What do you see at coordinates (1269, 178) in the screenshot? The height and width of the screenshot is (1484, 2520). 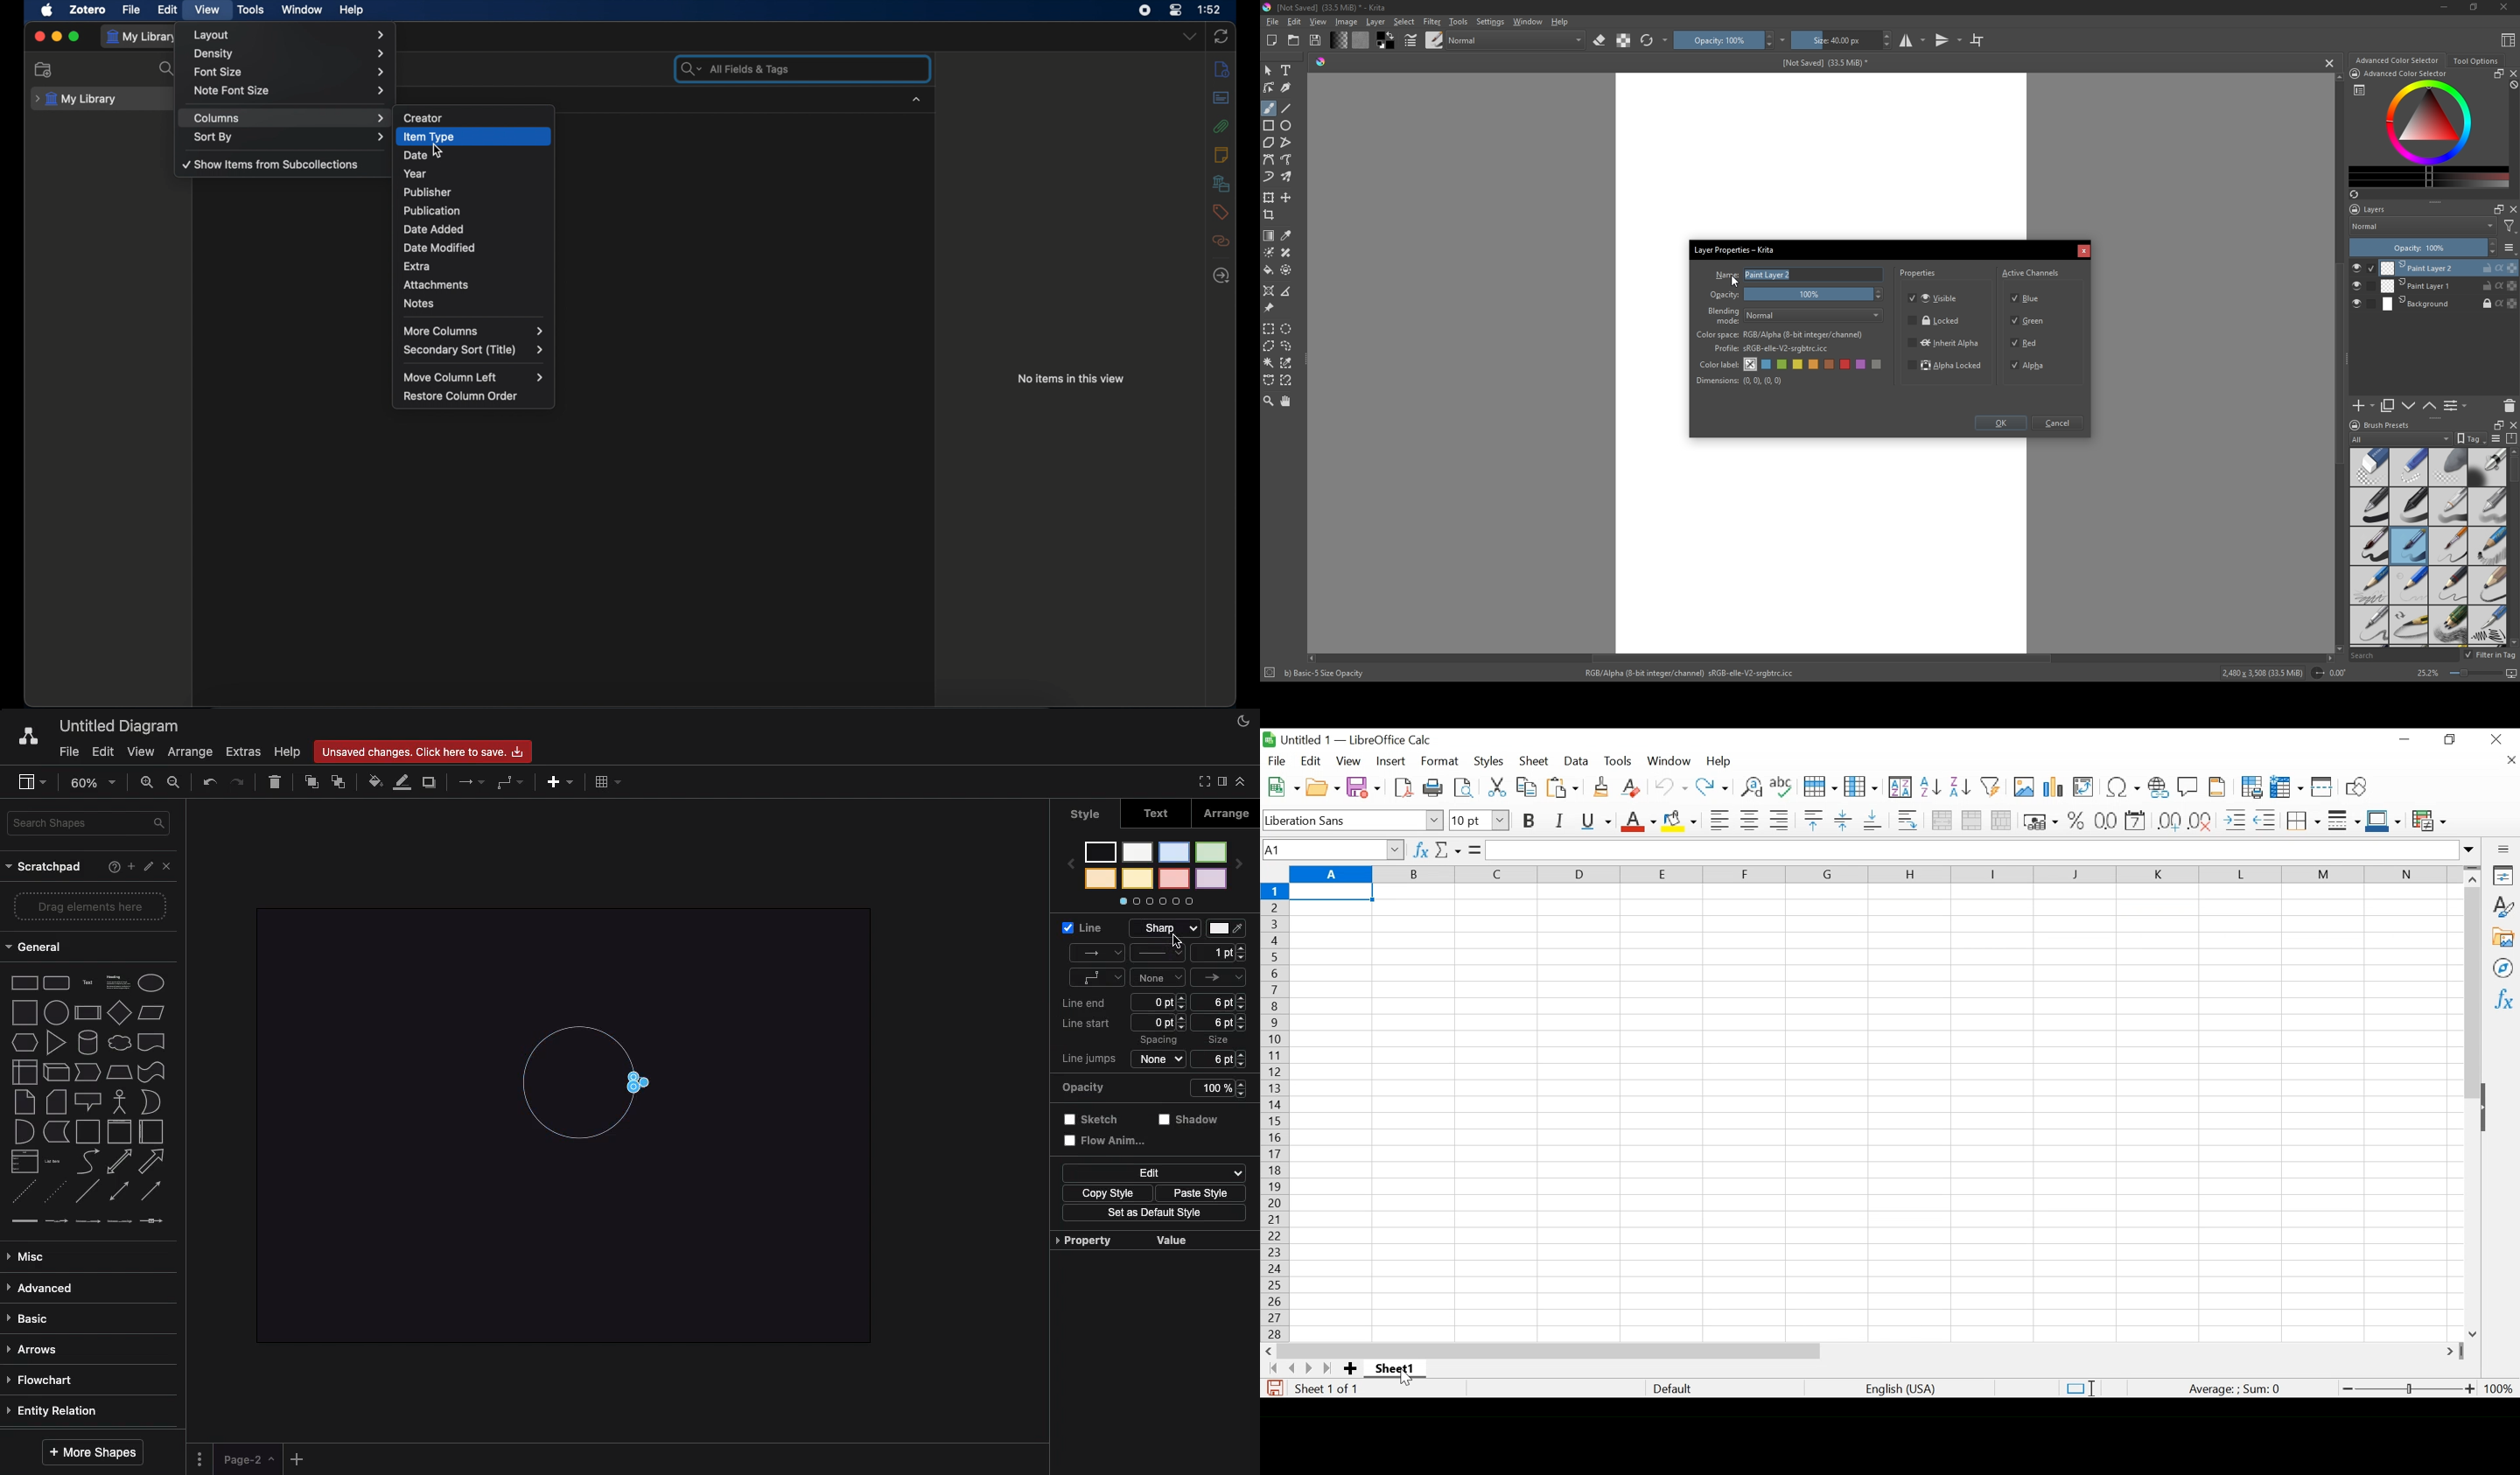 I see `dynamic brush` at bounding box center [1269, 178].